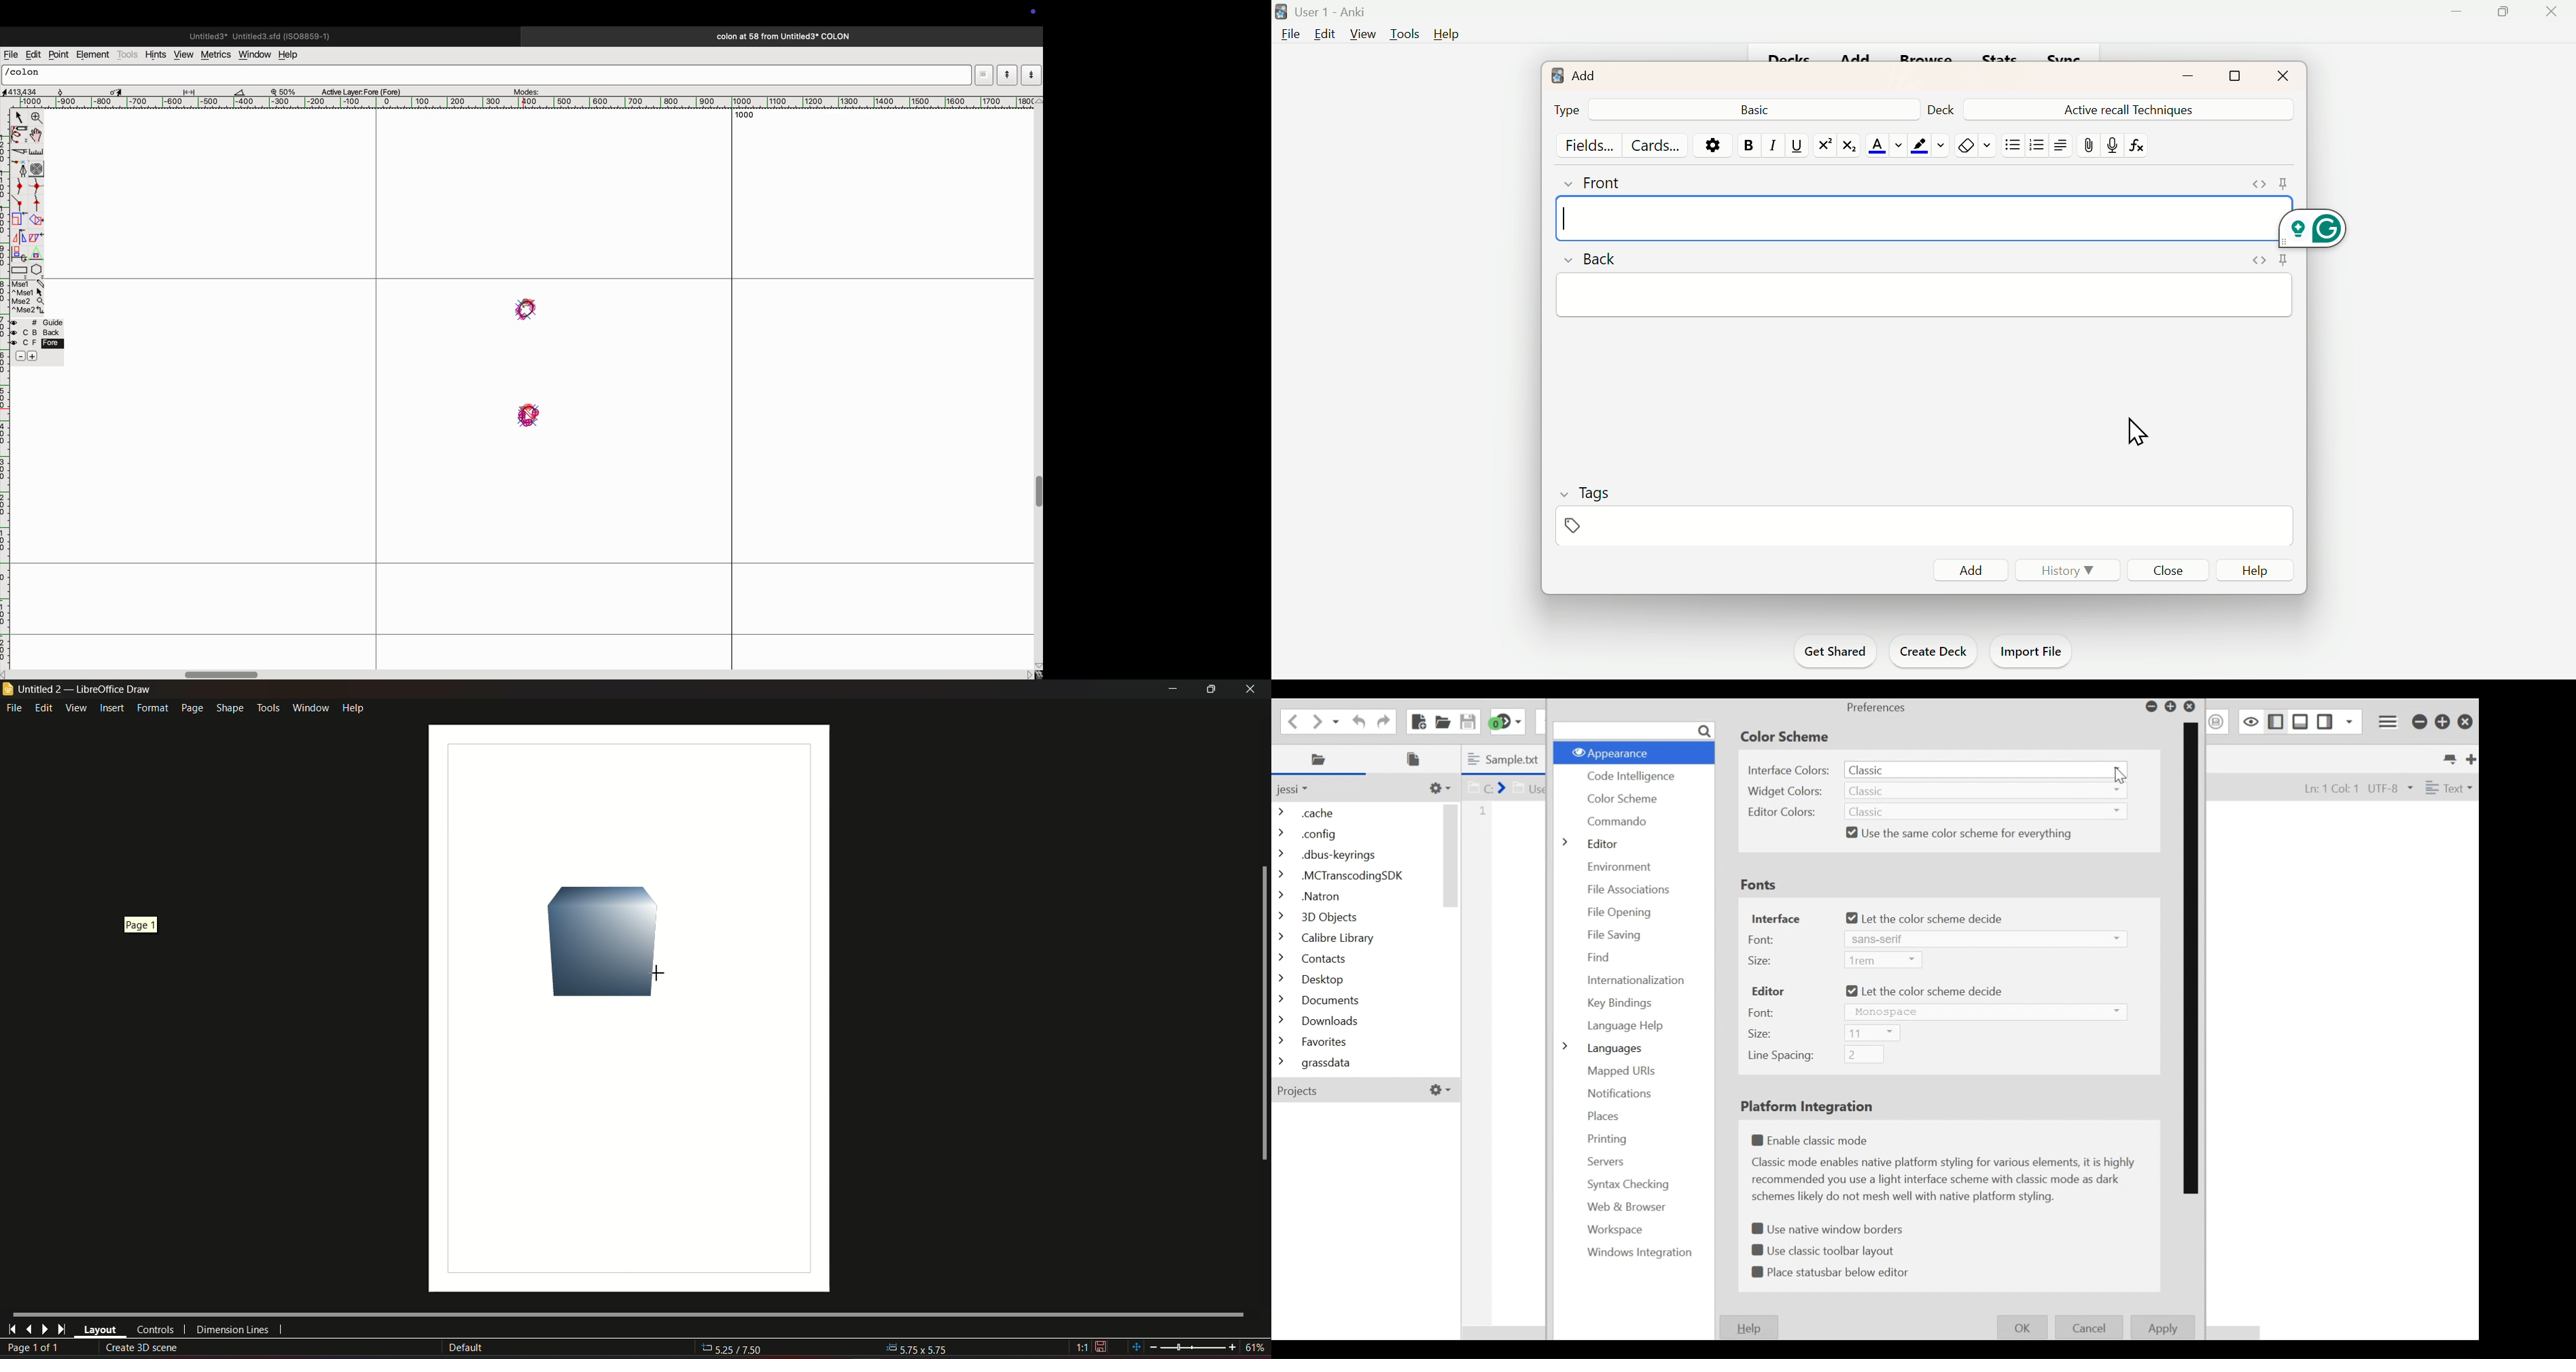  I want to click on pen, so click(19, 136).